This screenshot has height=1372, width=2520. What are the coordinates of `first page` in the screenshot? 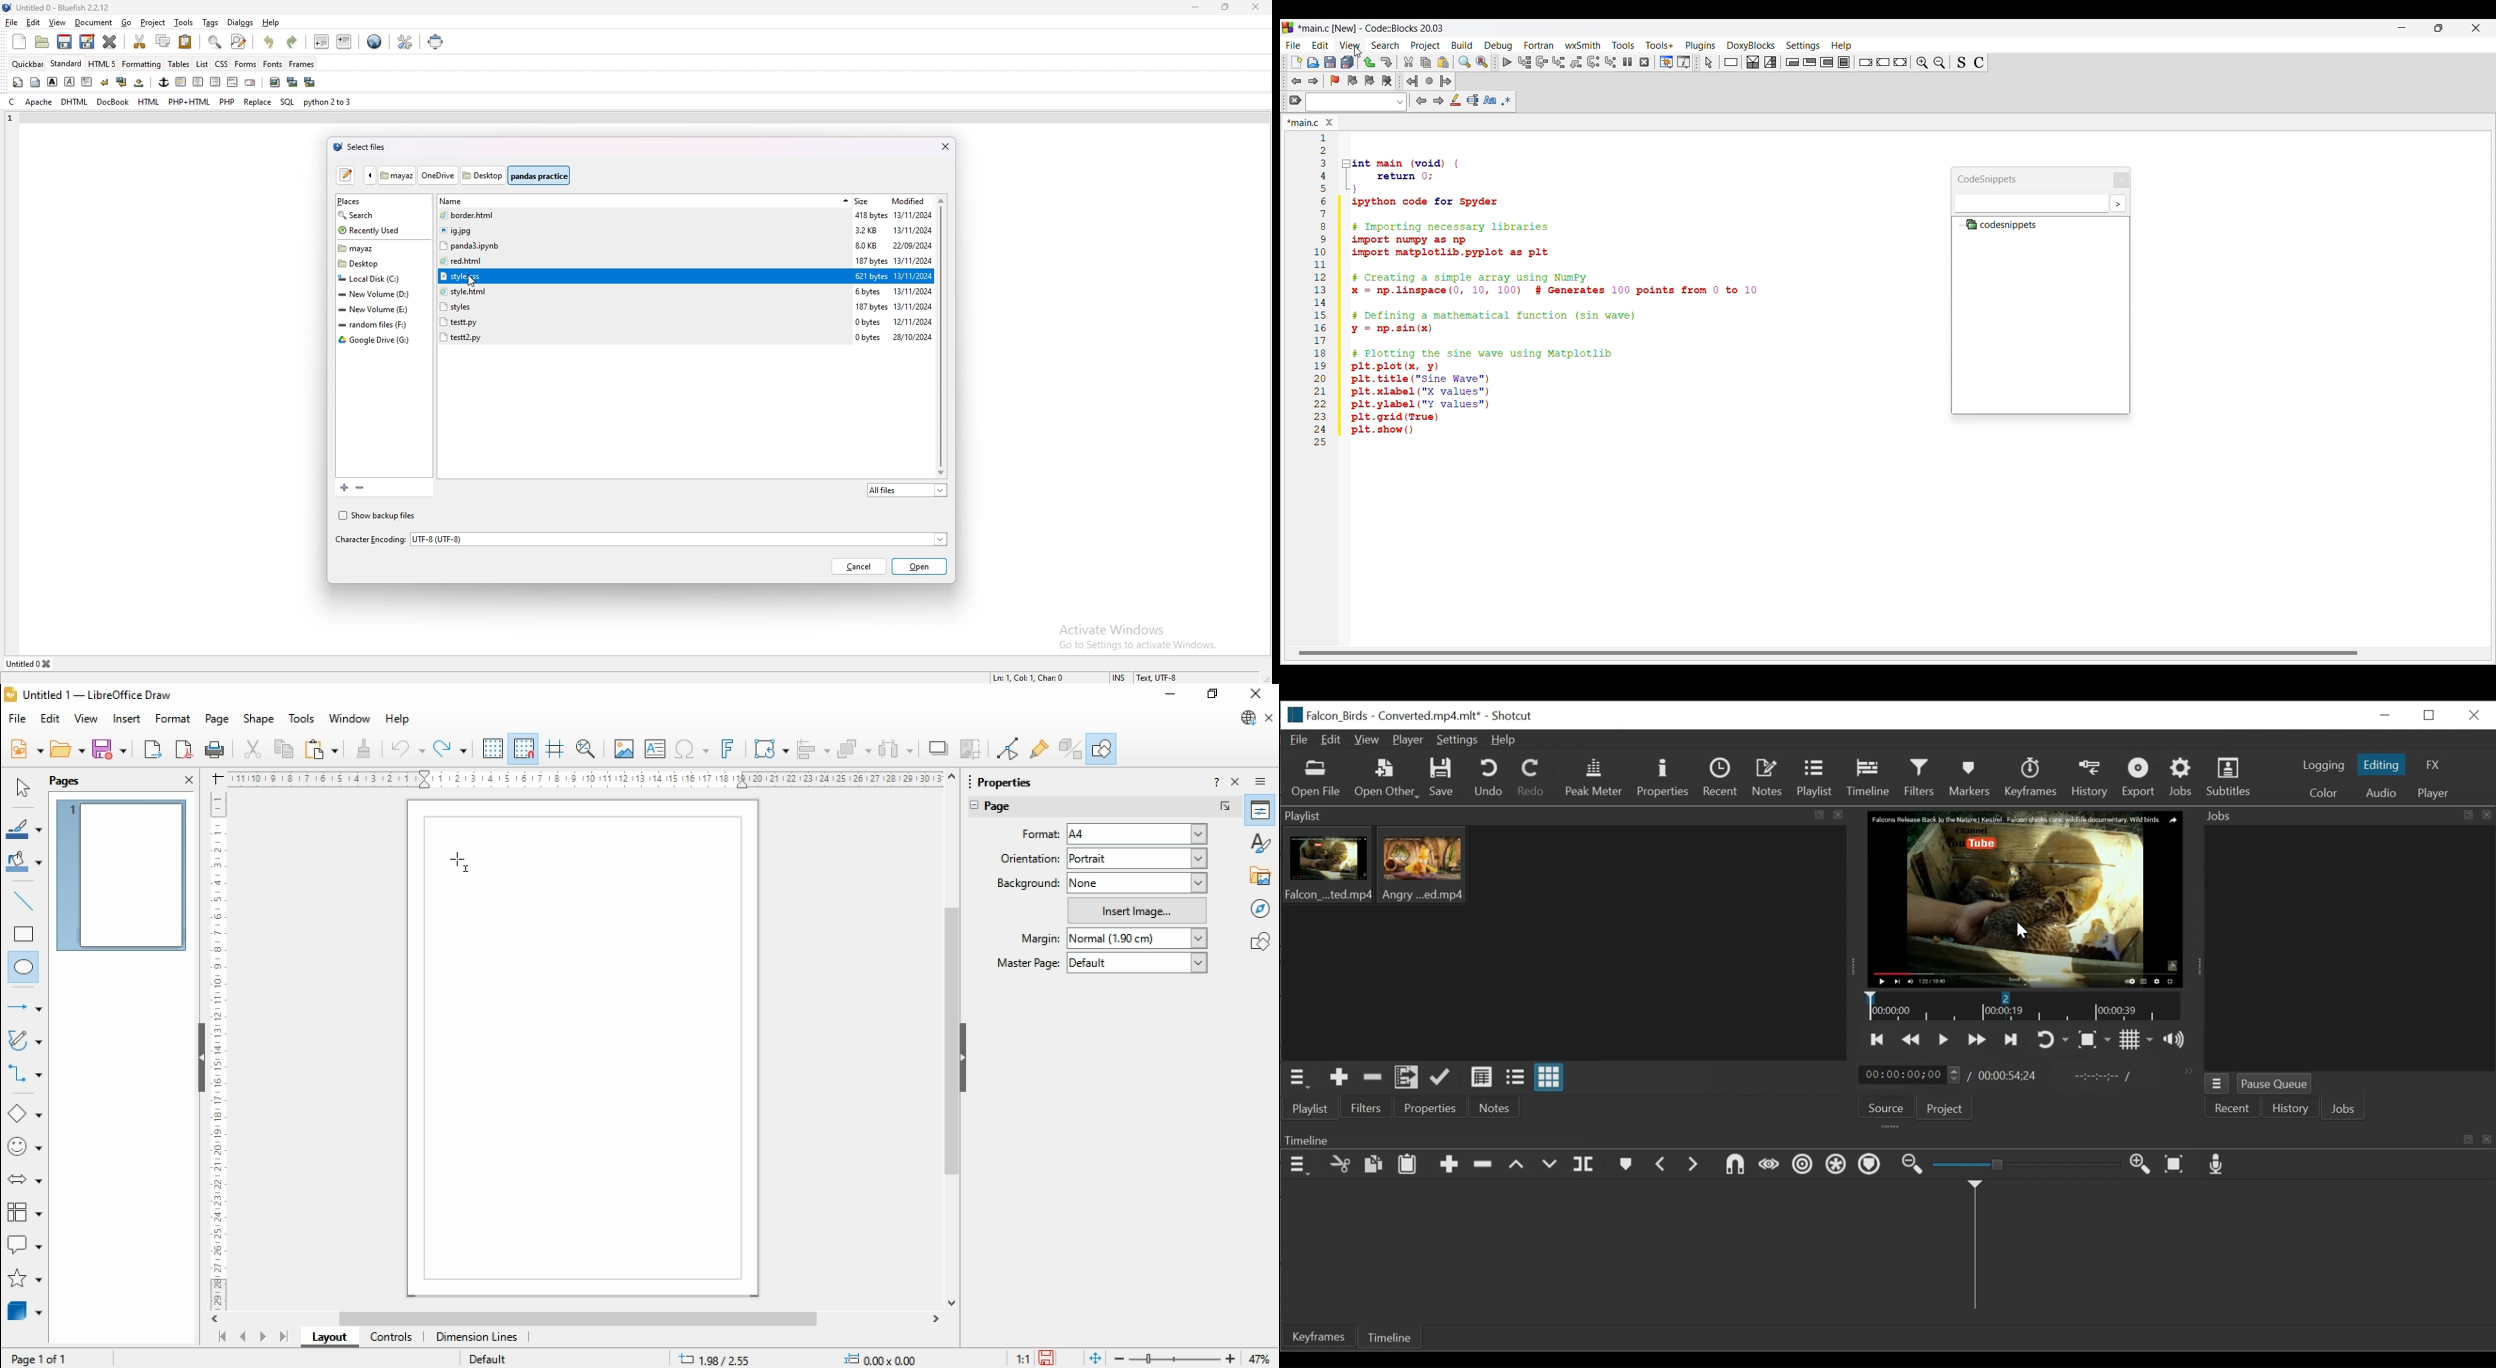 It's located at (221, 1338).